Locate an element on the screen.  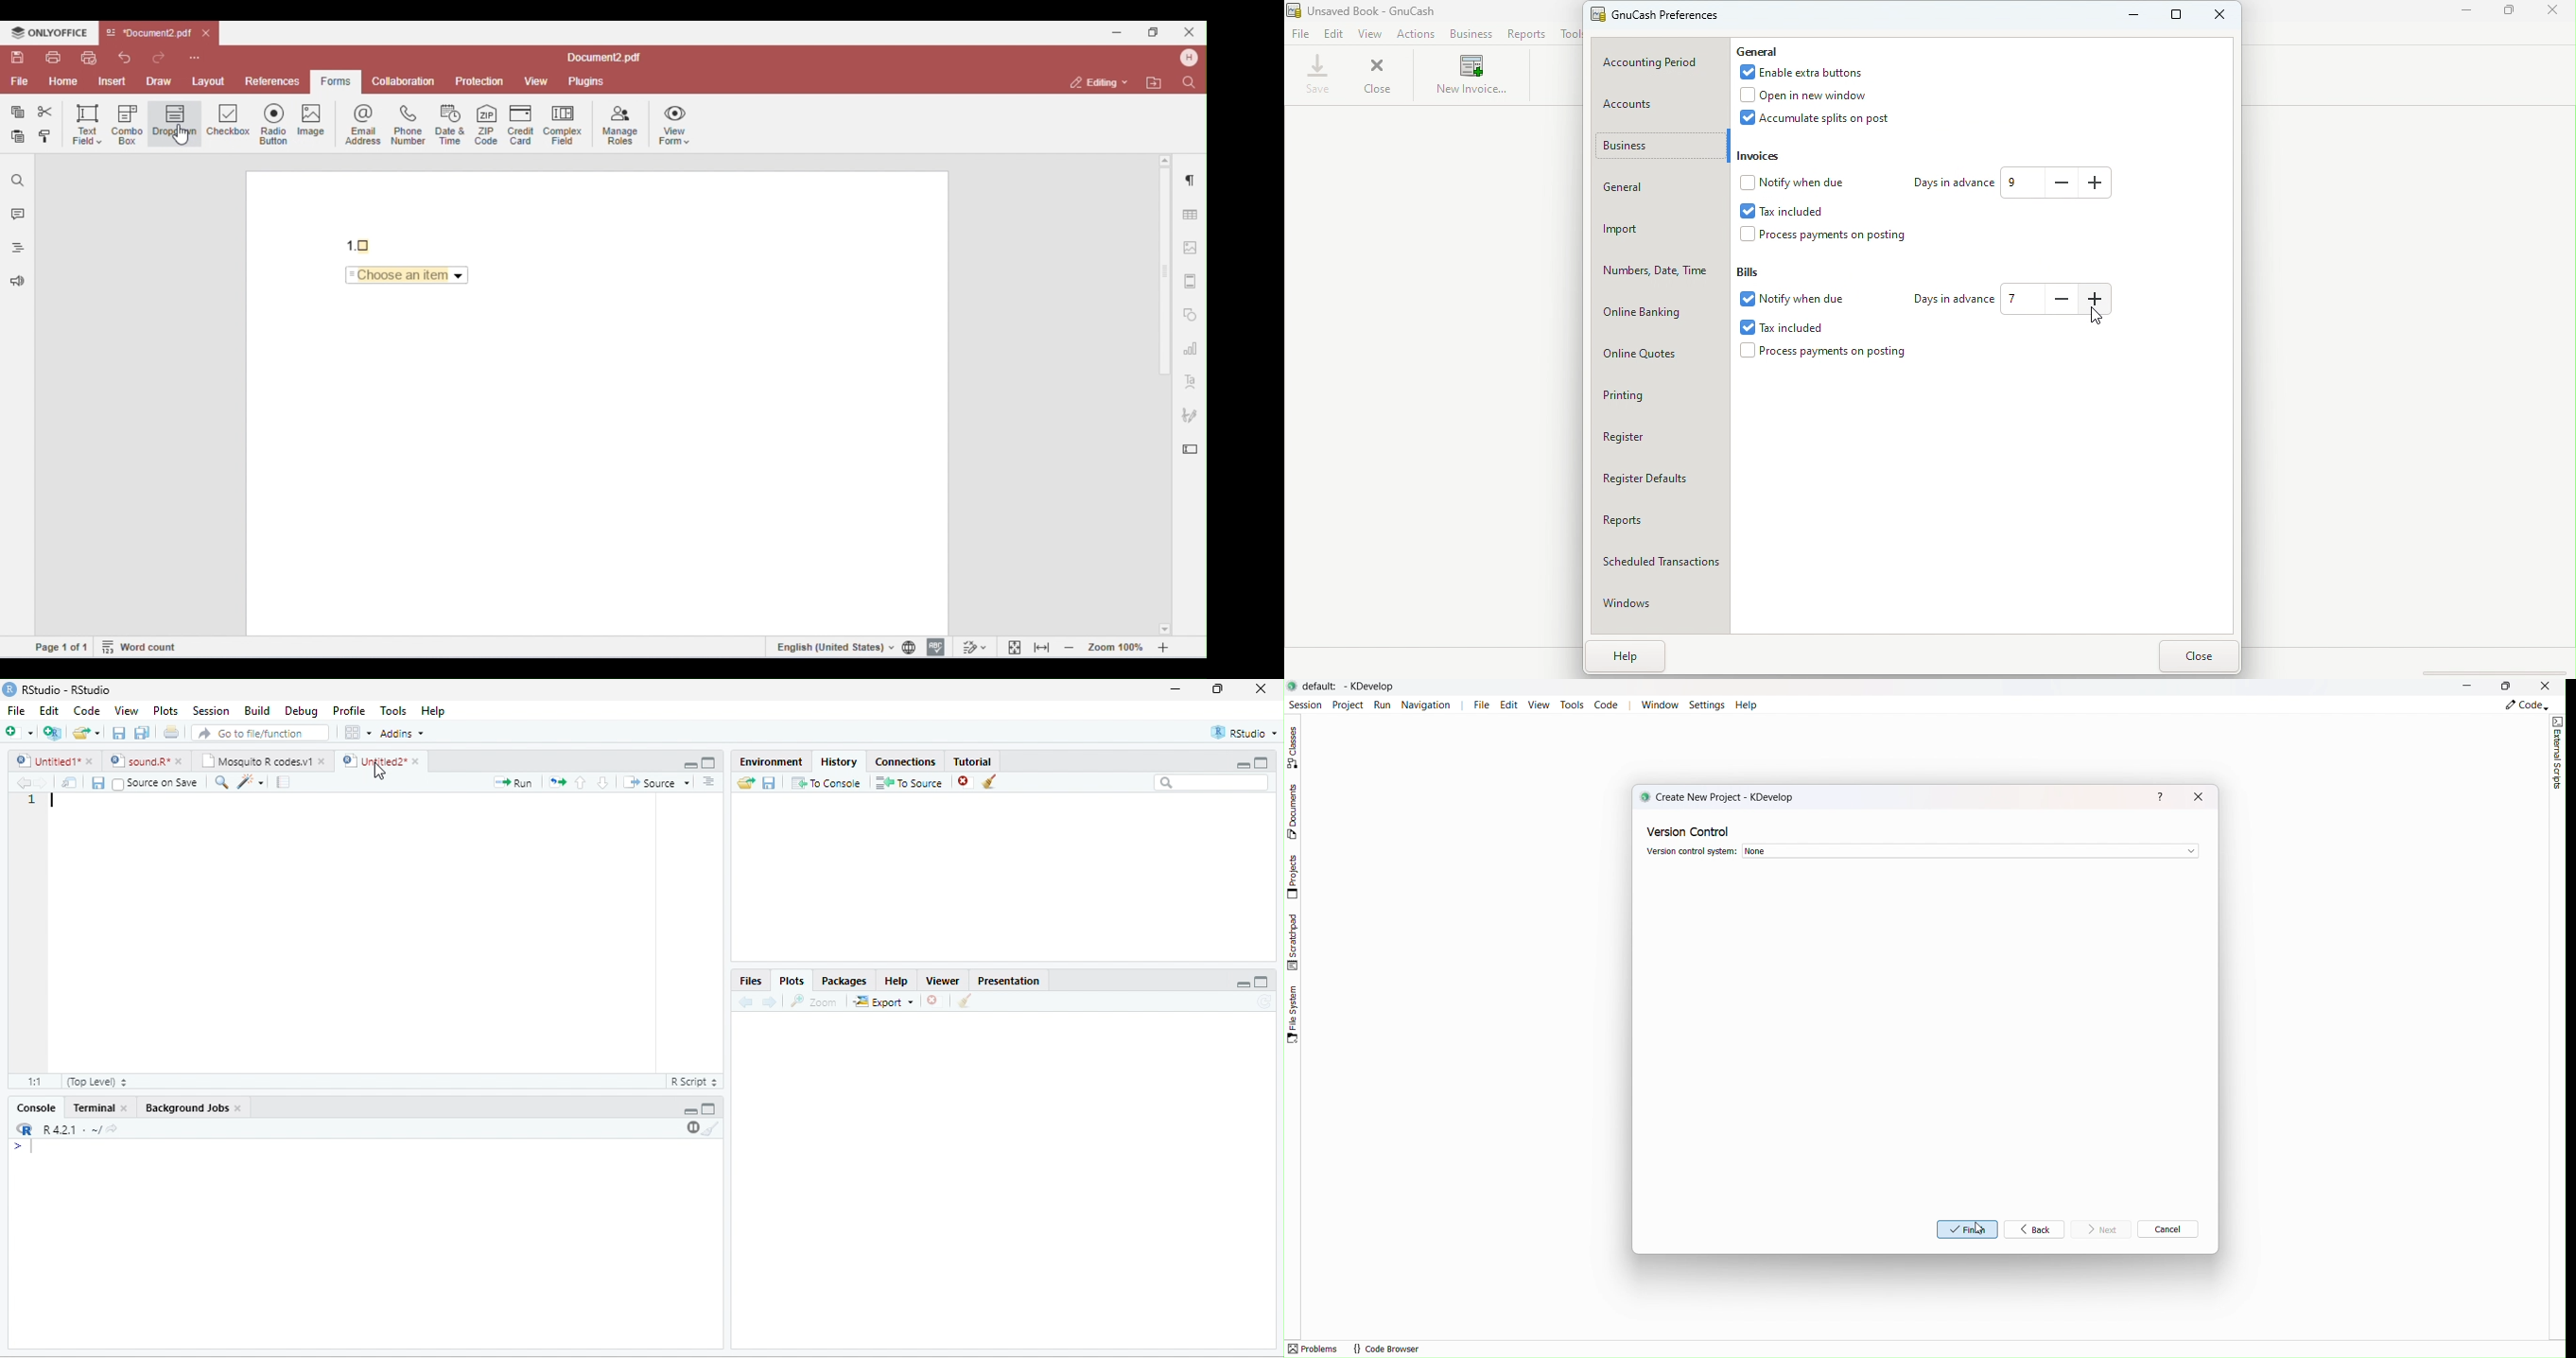
compile report is located at coordinates (283, 782).